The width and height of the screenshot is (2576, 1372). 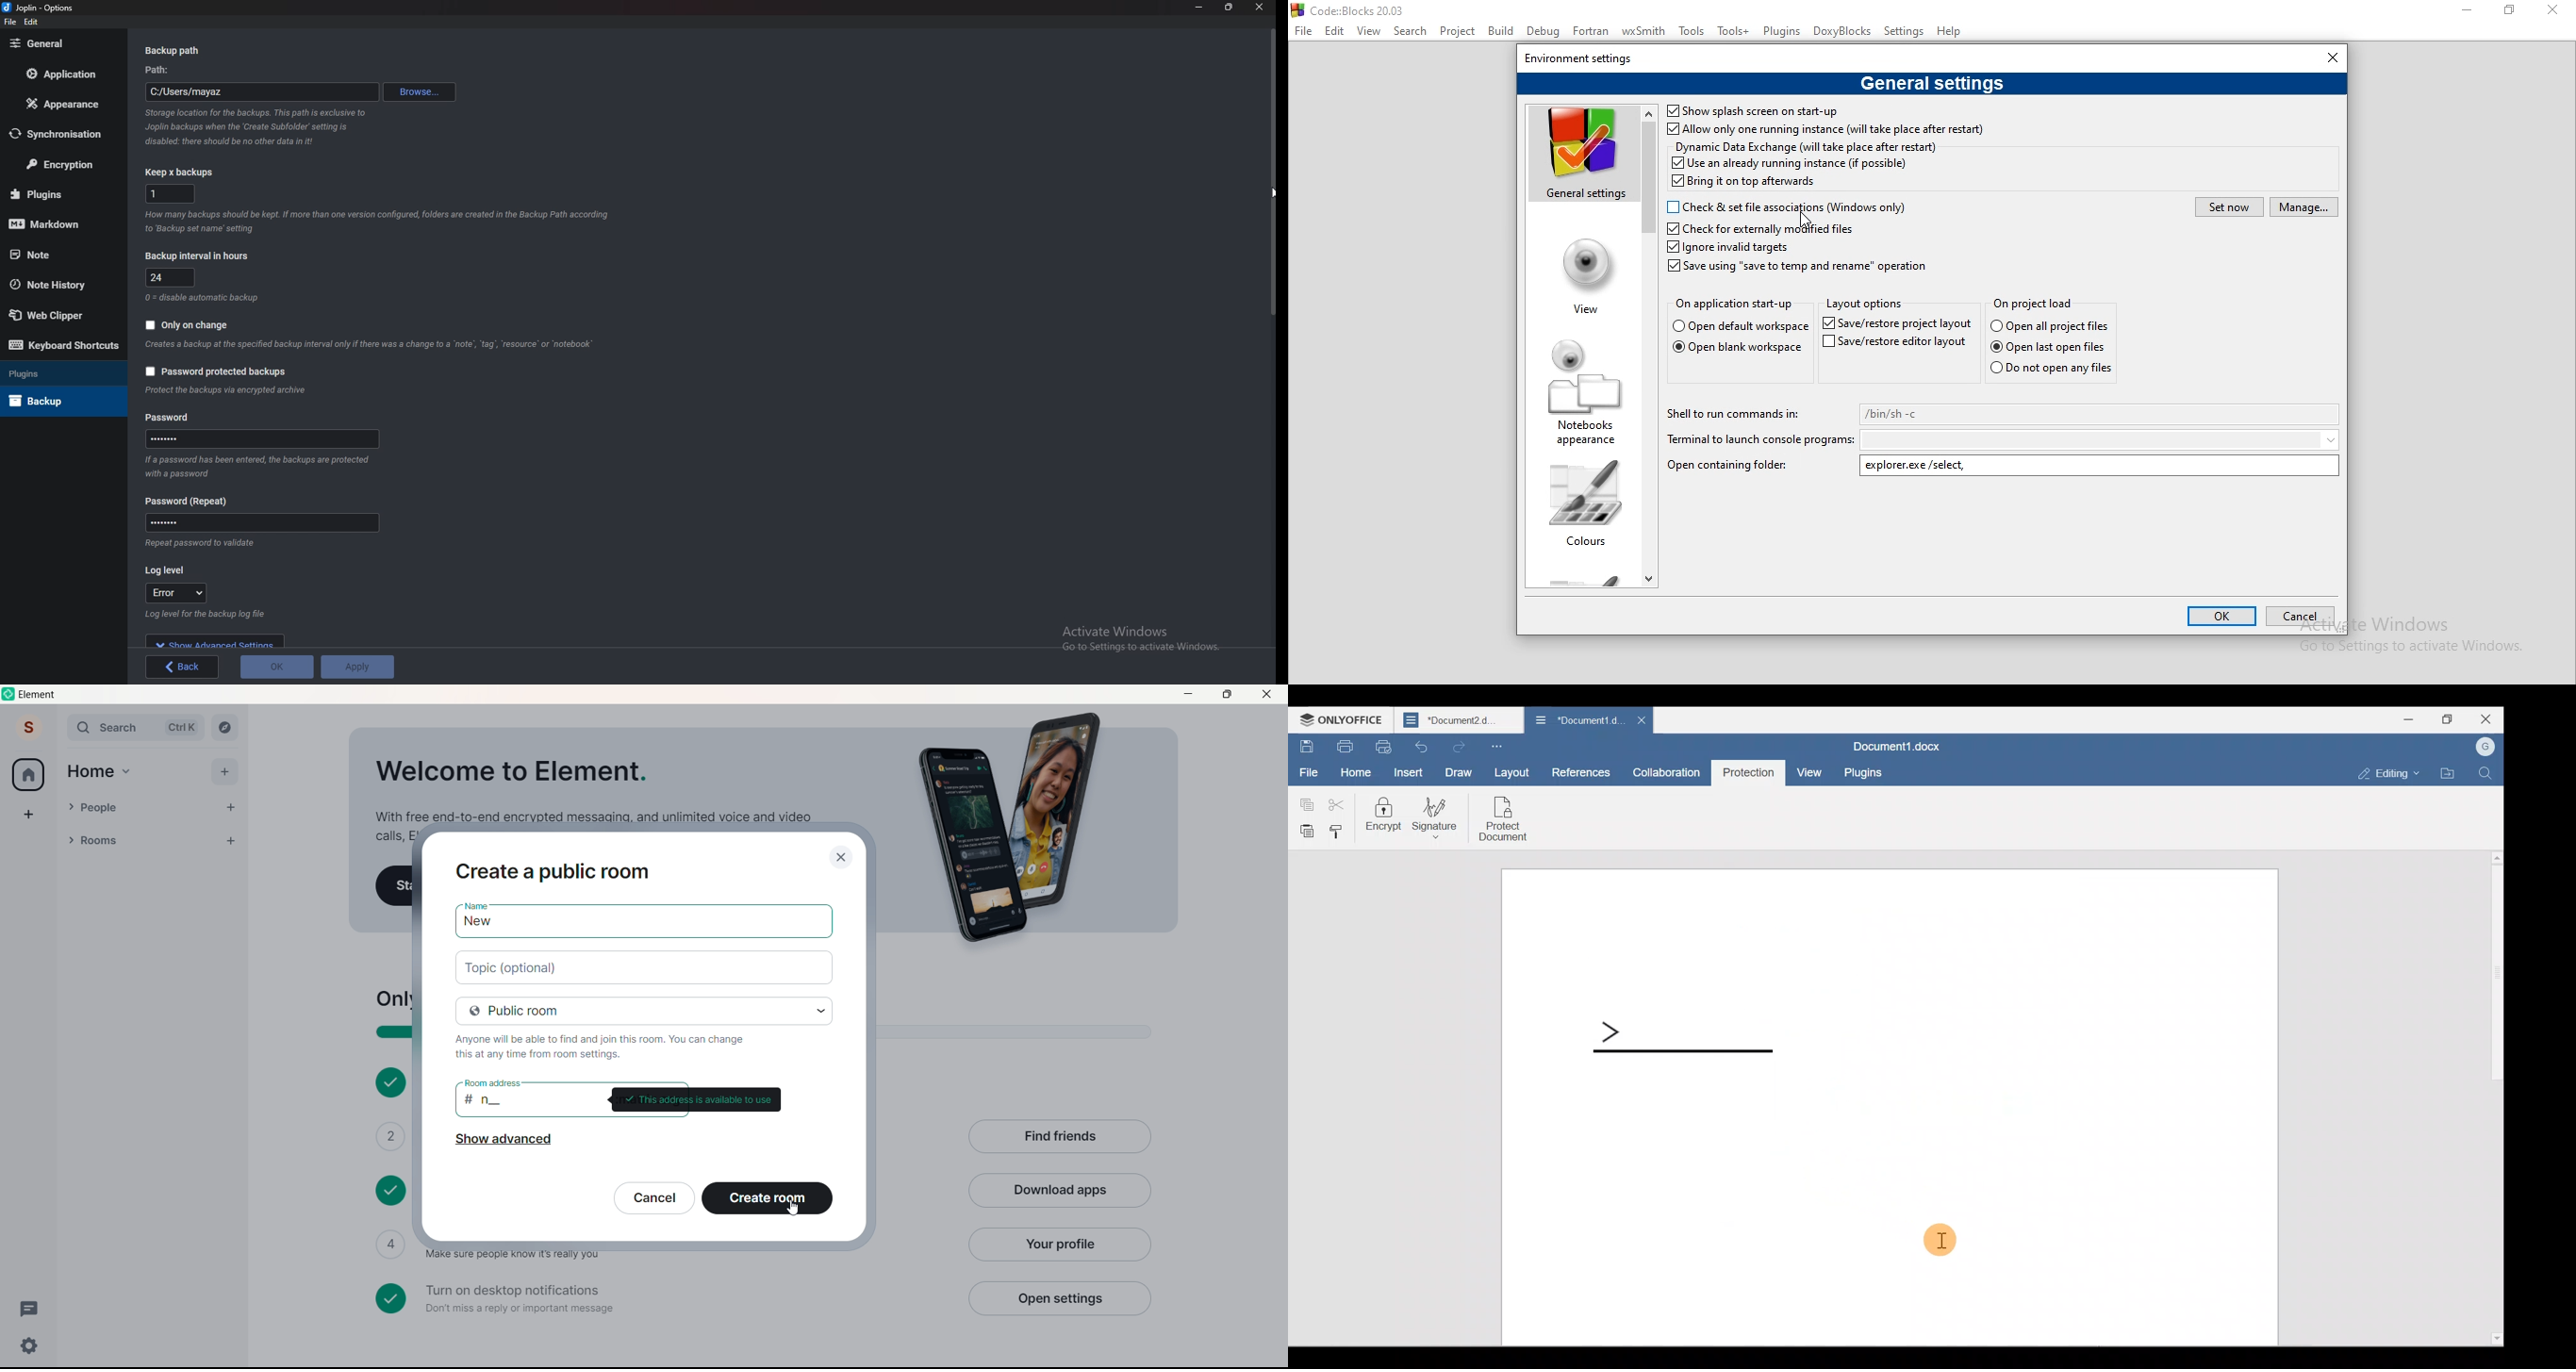 What do you see at coordinates (1684, 1043) in the screenshot?
I see `Signature line` at bounding box center [1684, 1043].